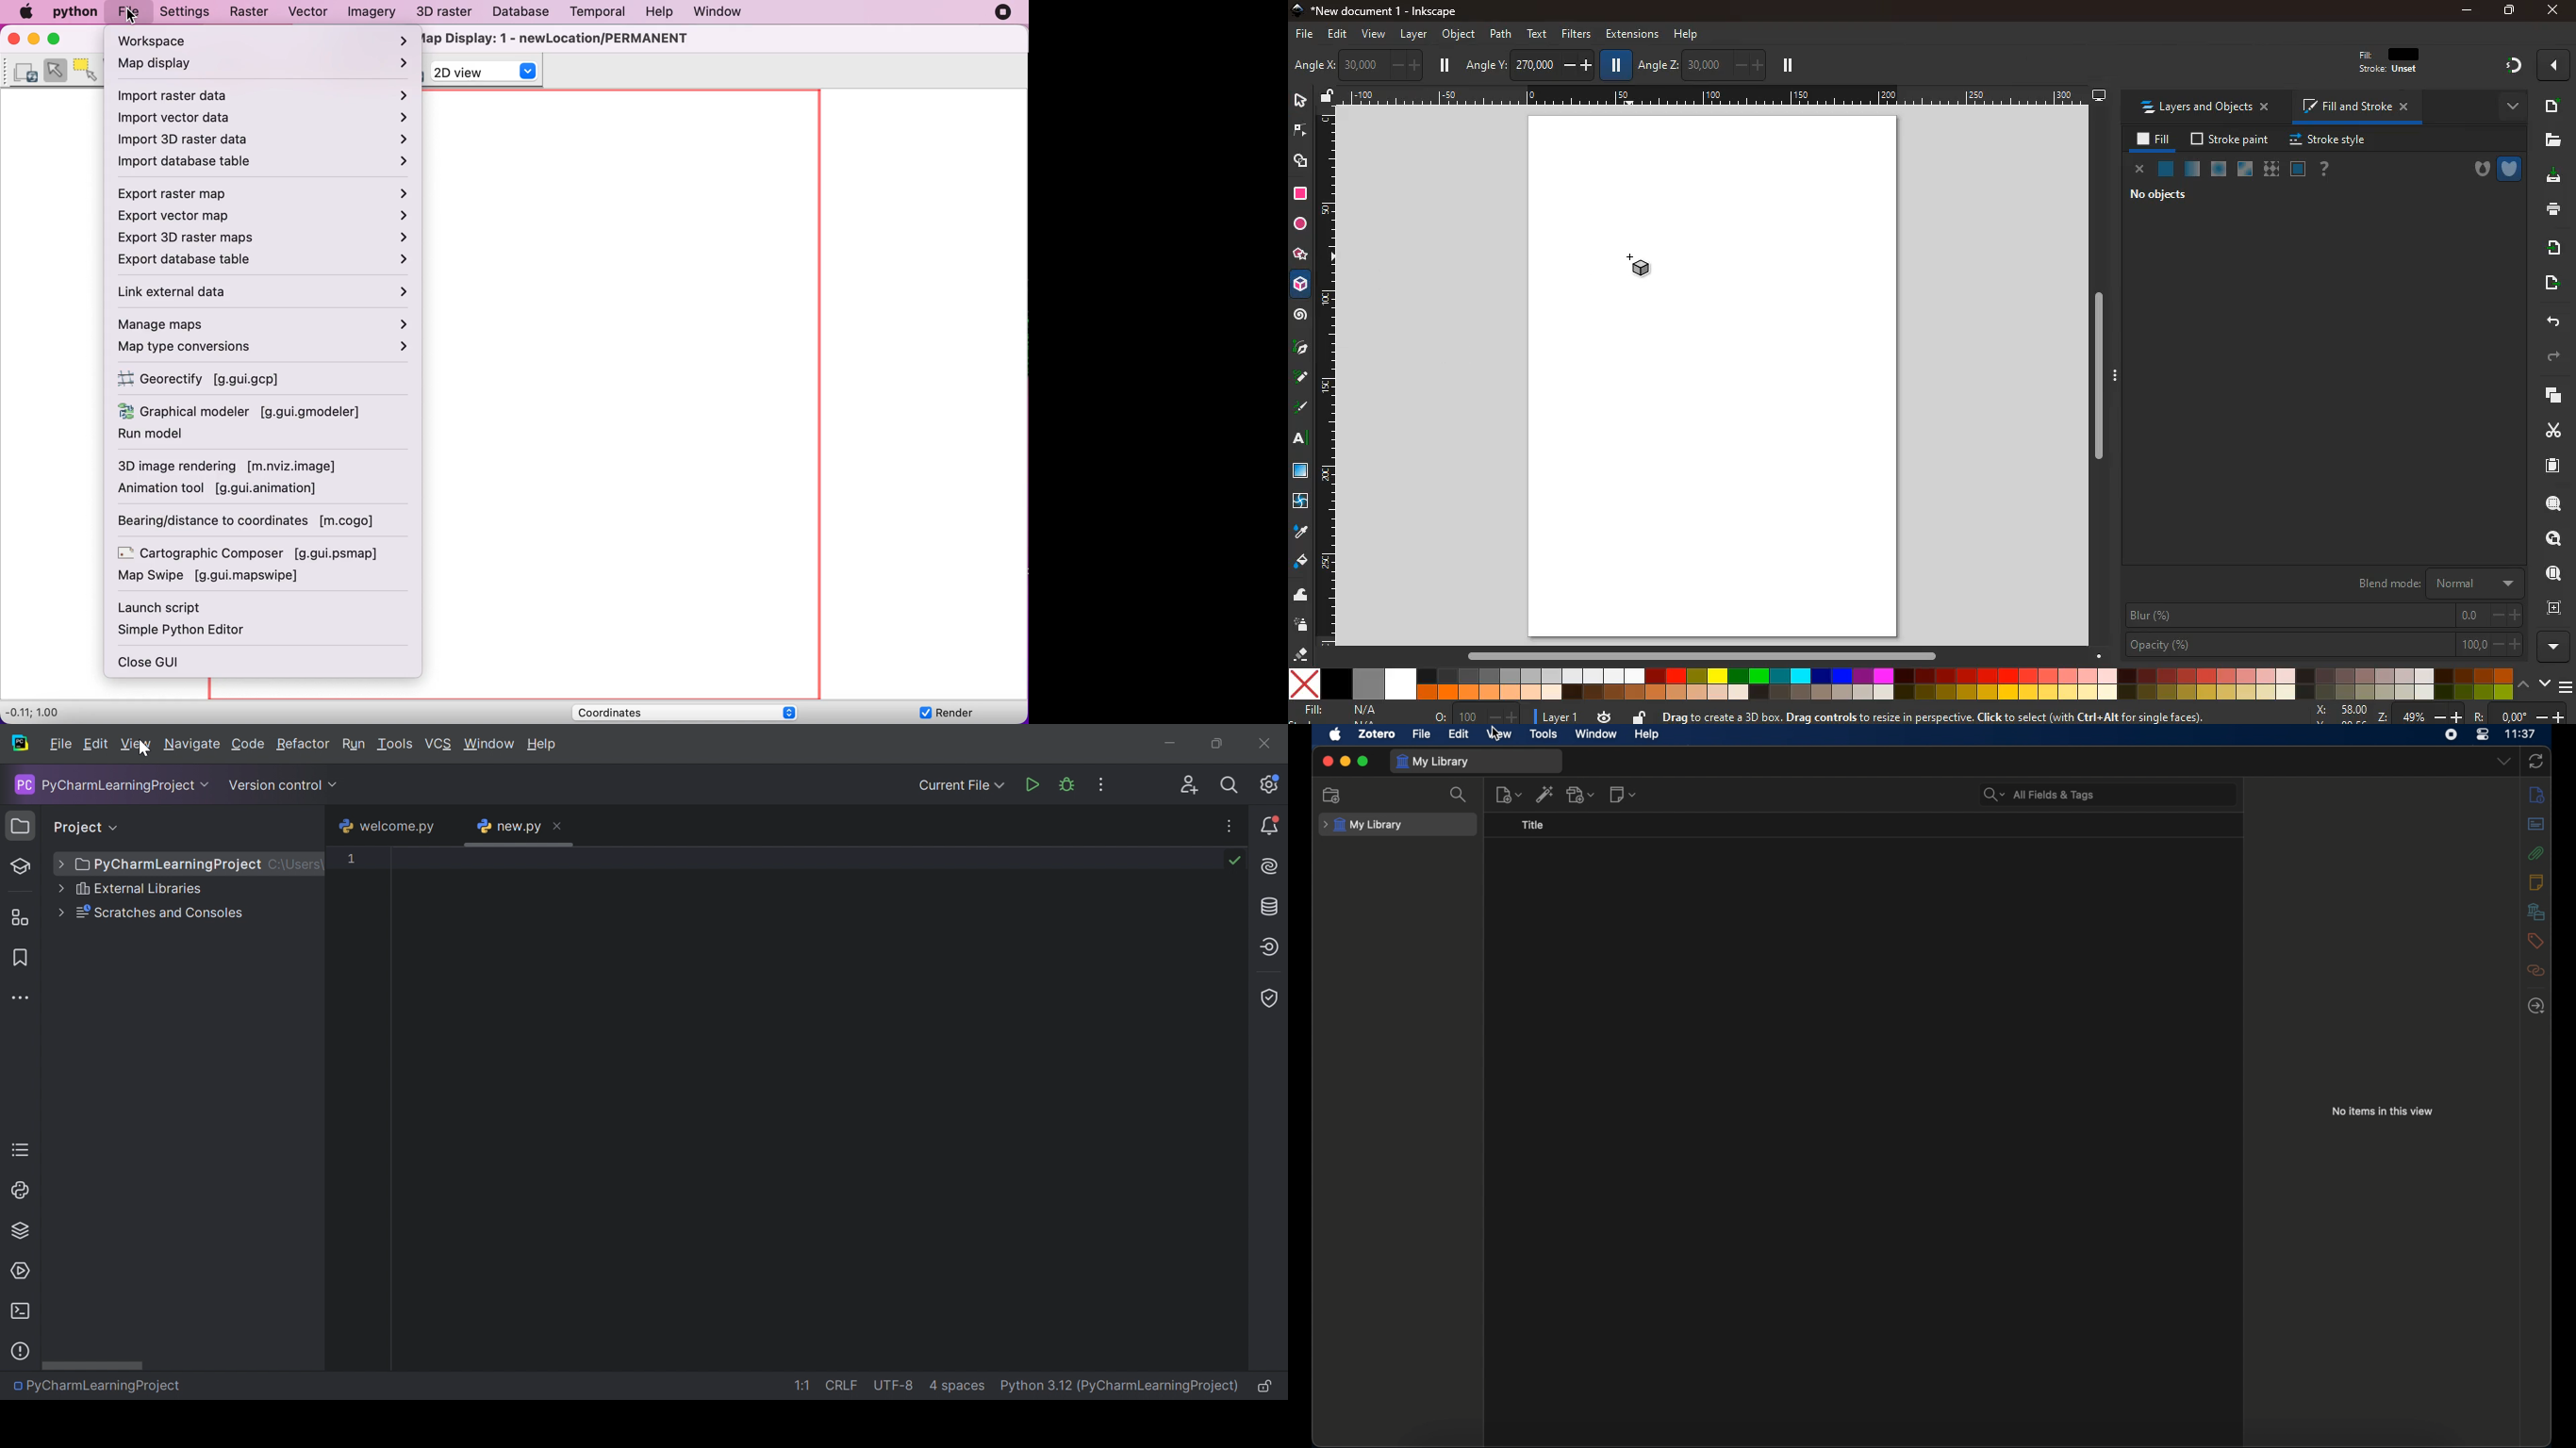 This screenshot has height=1456, width=2576. Describe the element at coordinates (1299, 102) in the screenshot. I see `select` at that location.